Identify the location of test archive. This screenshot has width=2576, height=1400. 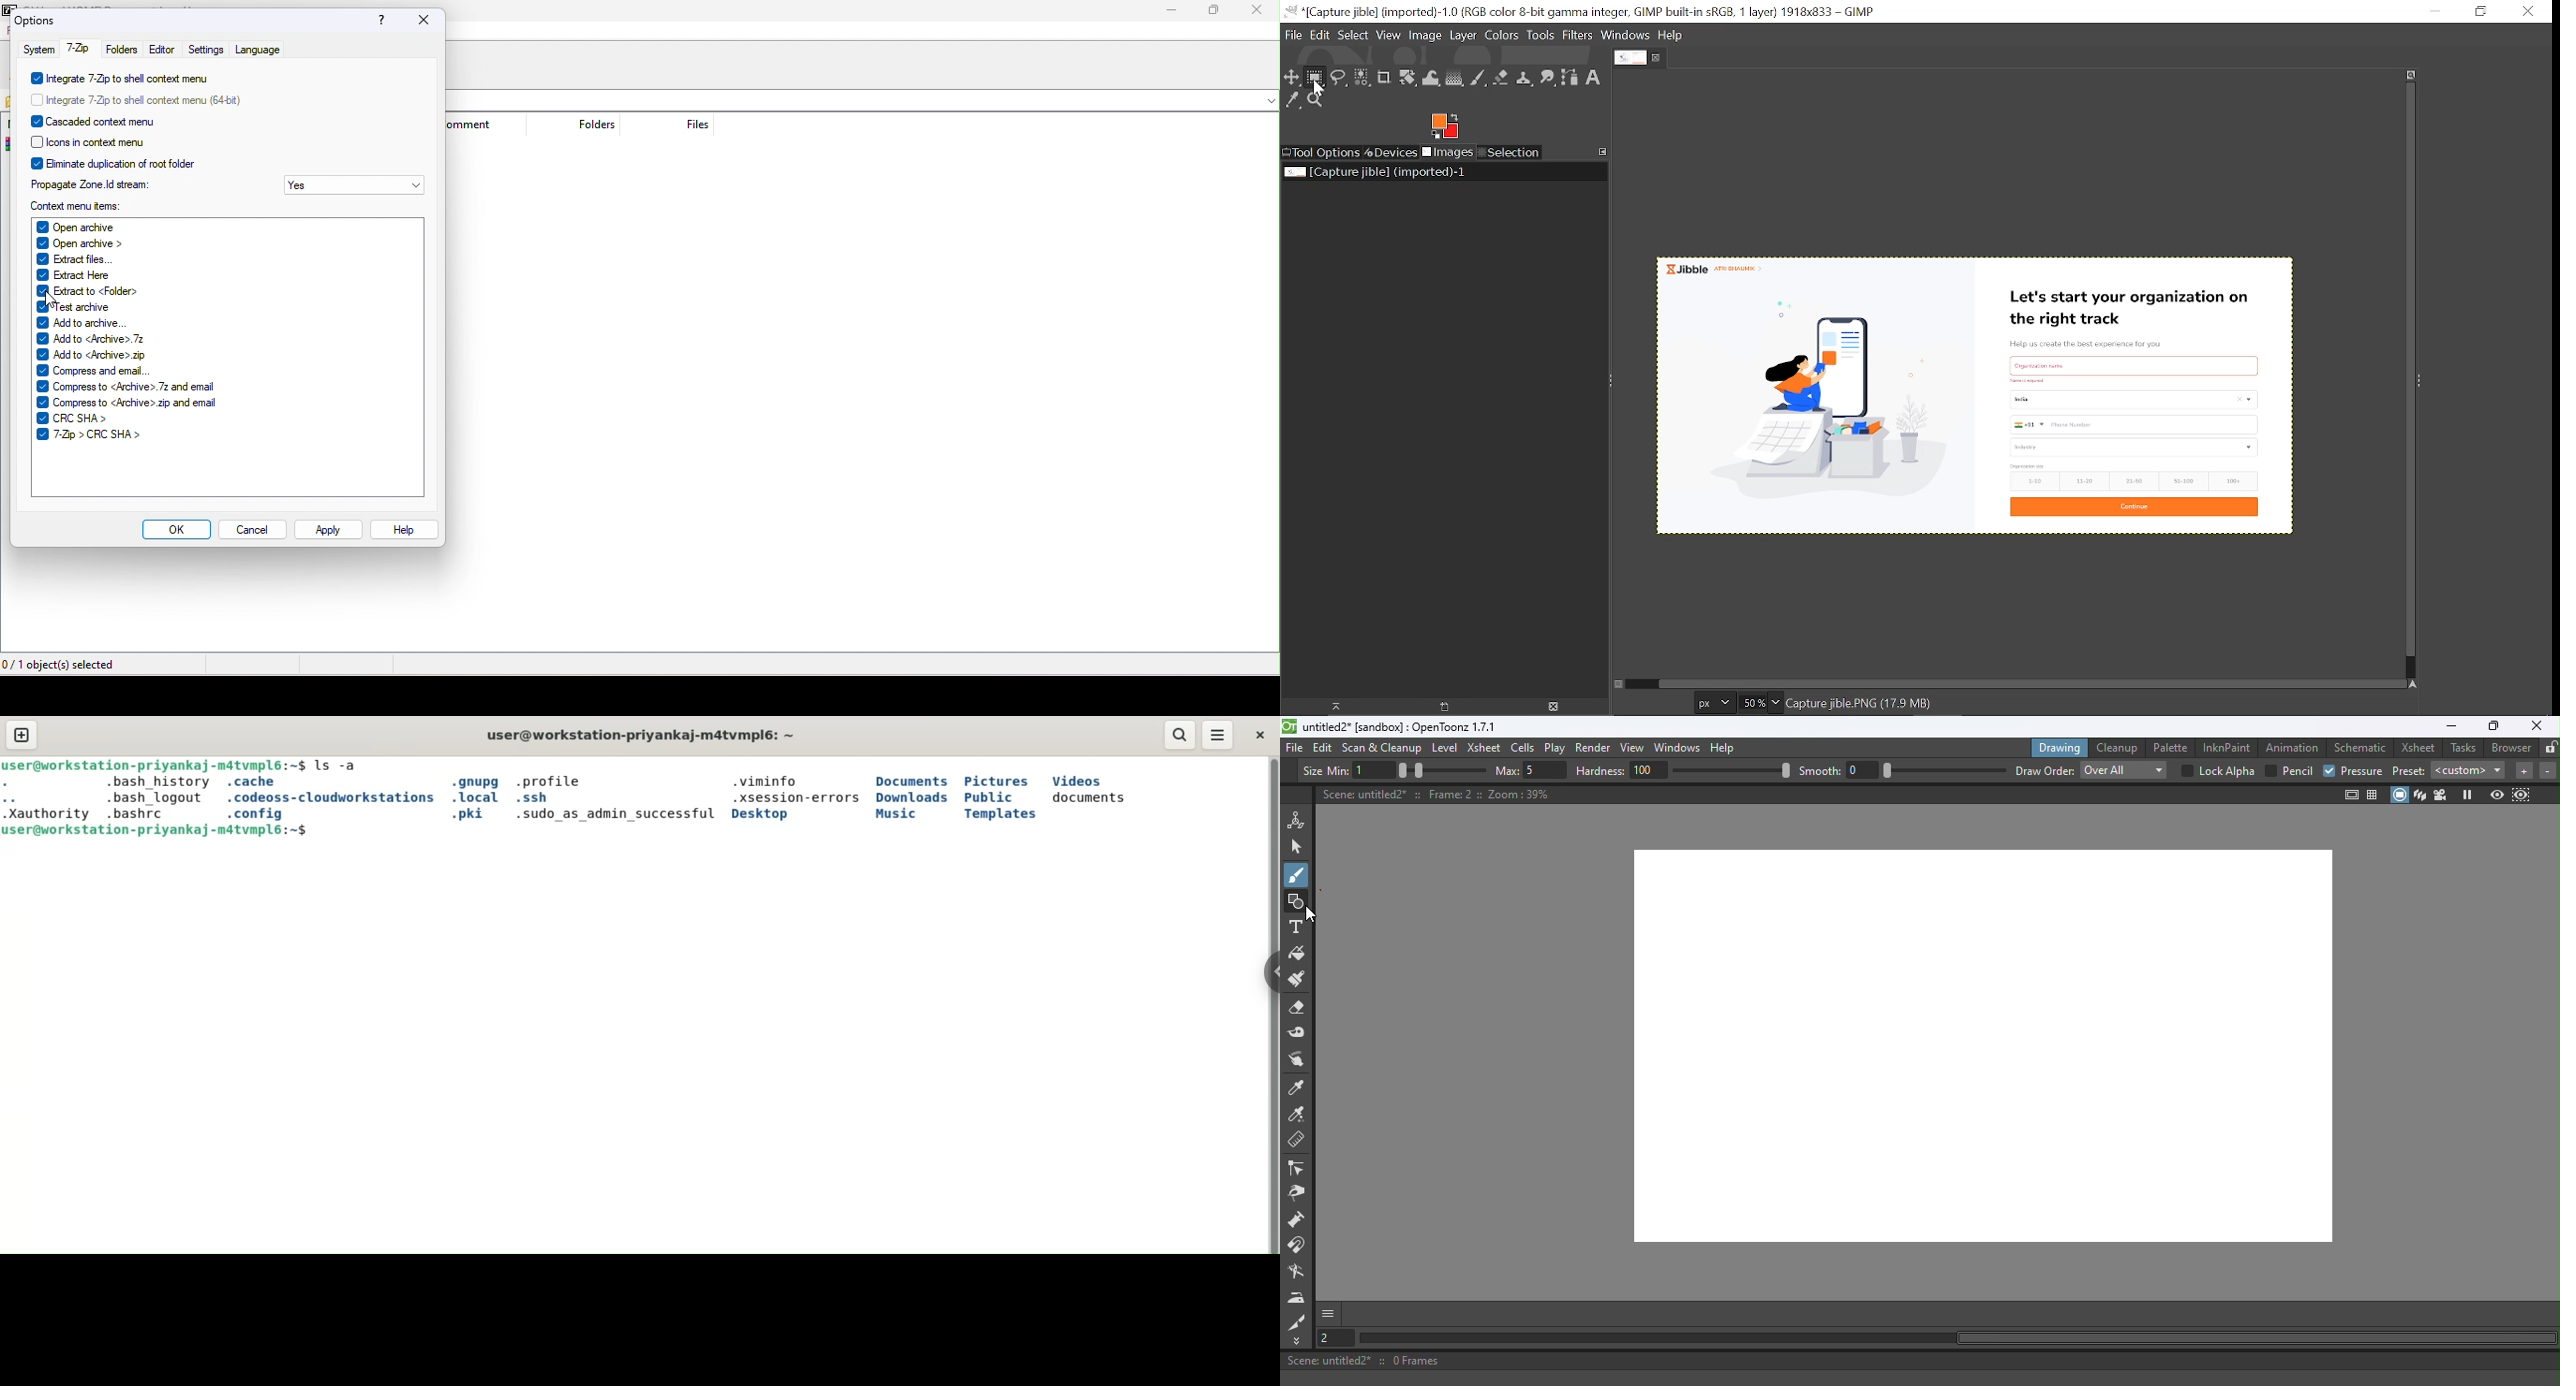
(76, 308).